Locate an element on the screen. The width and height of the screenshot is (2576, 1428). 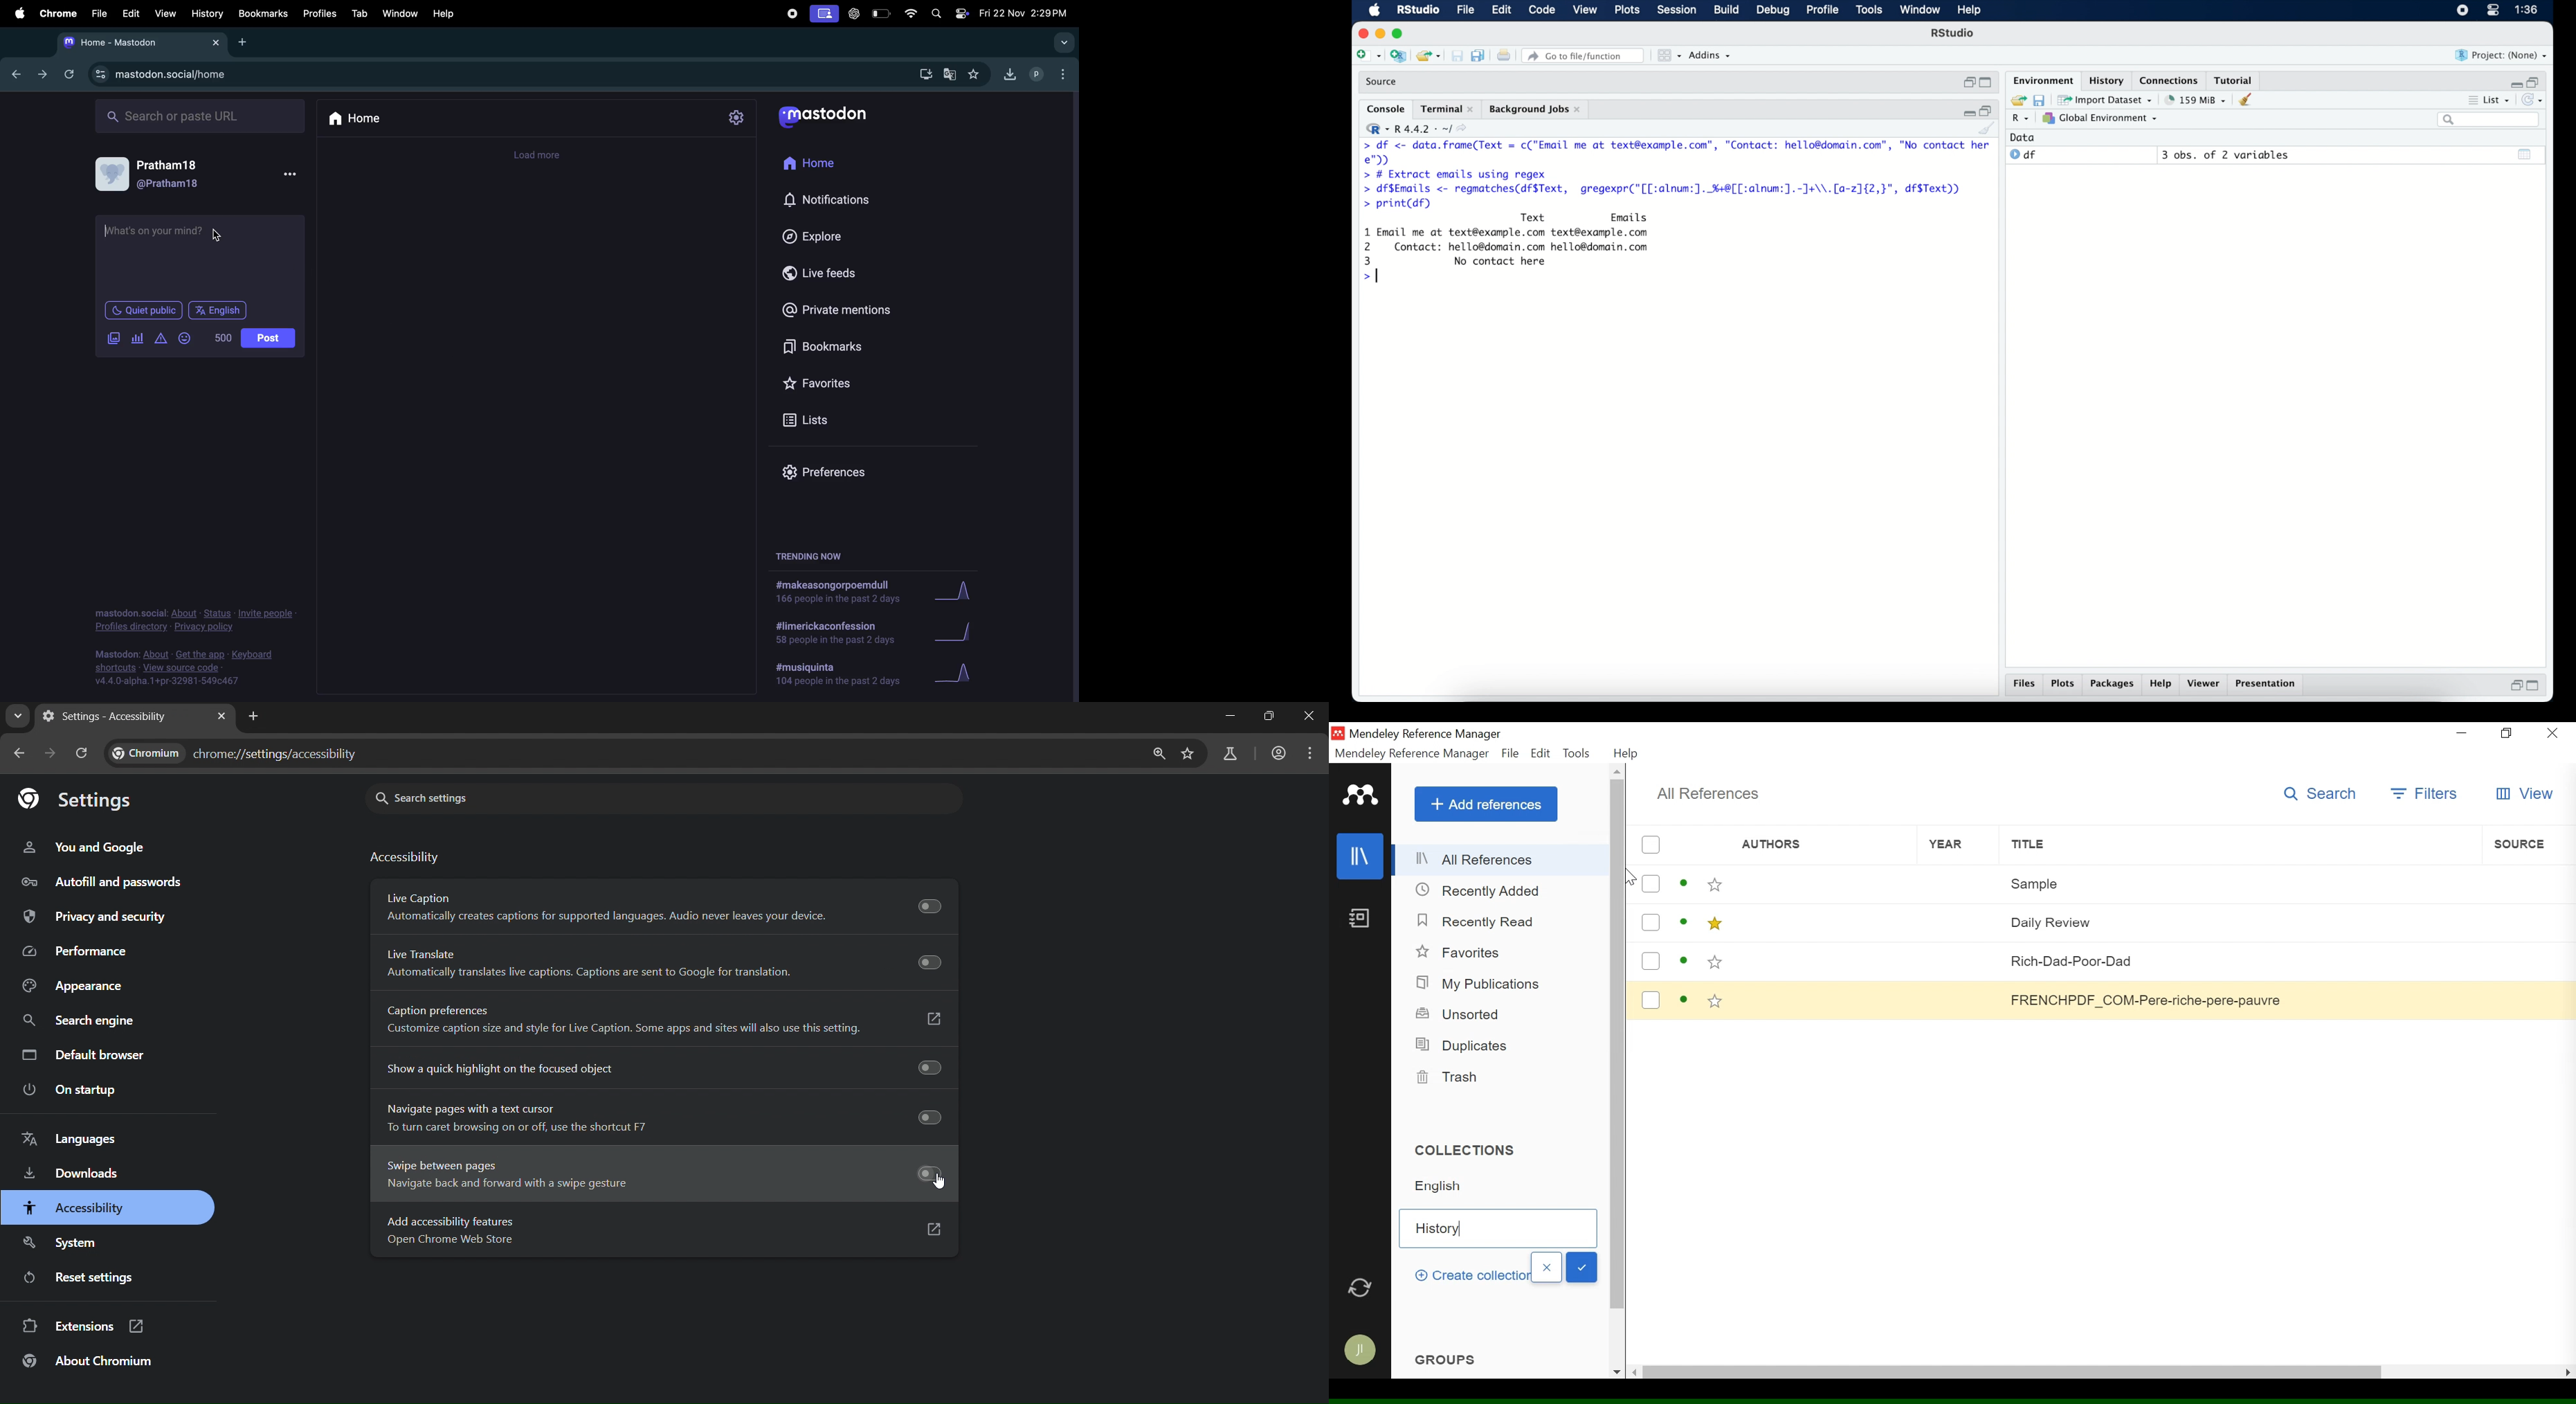
account is located at coordinates (1277, 753).